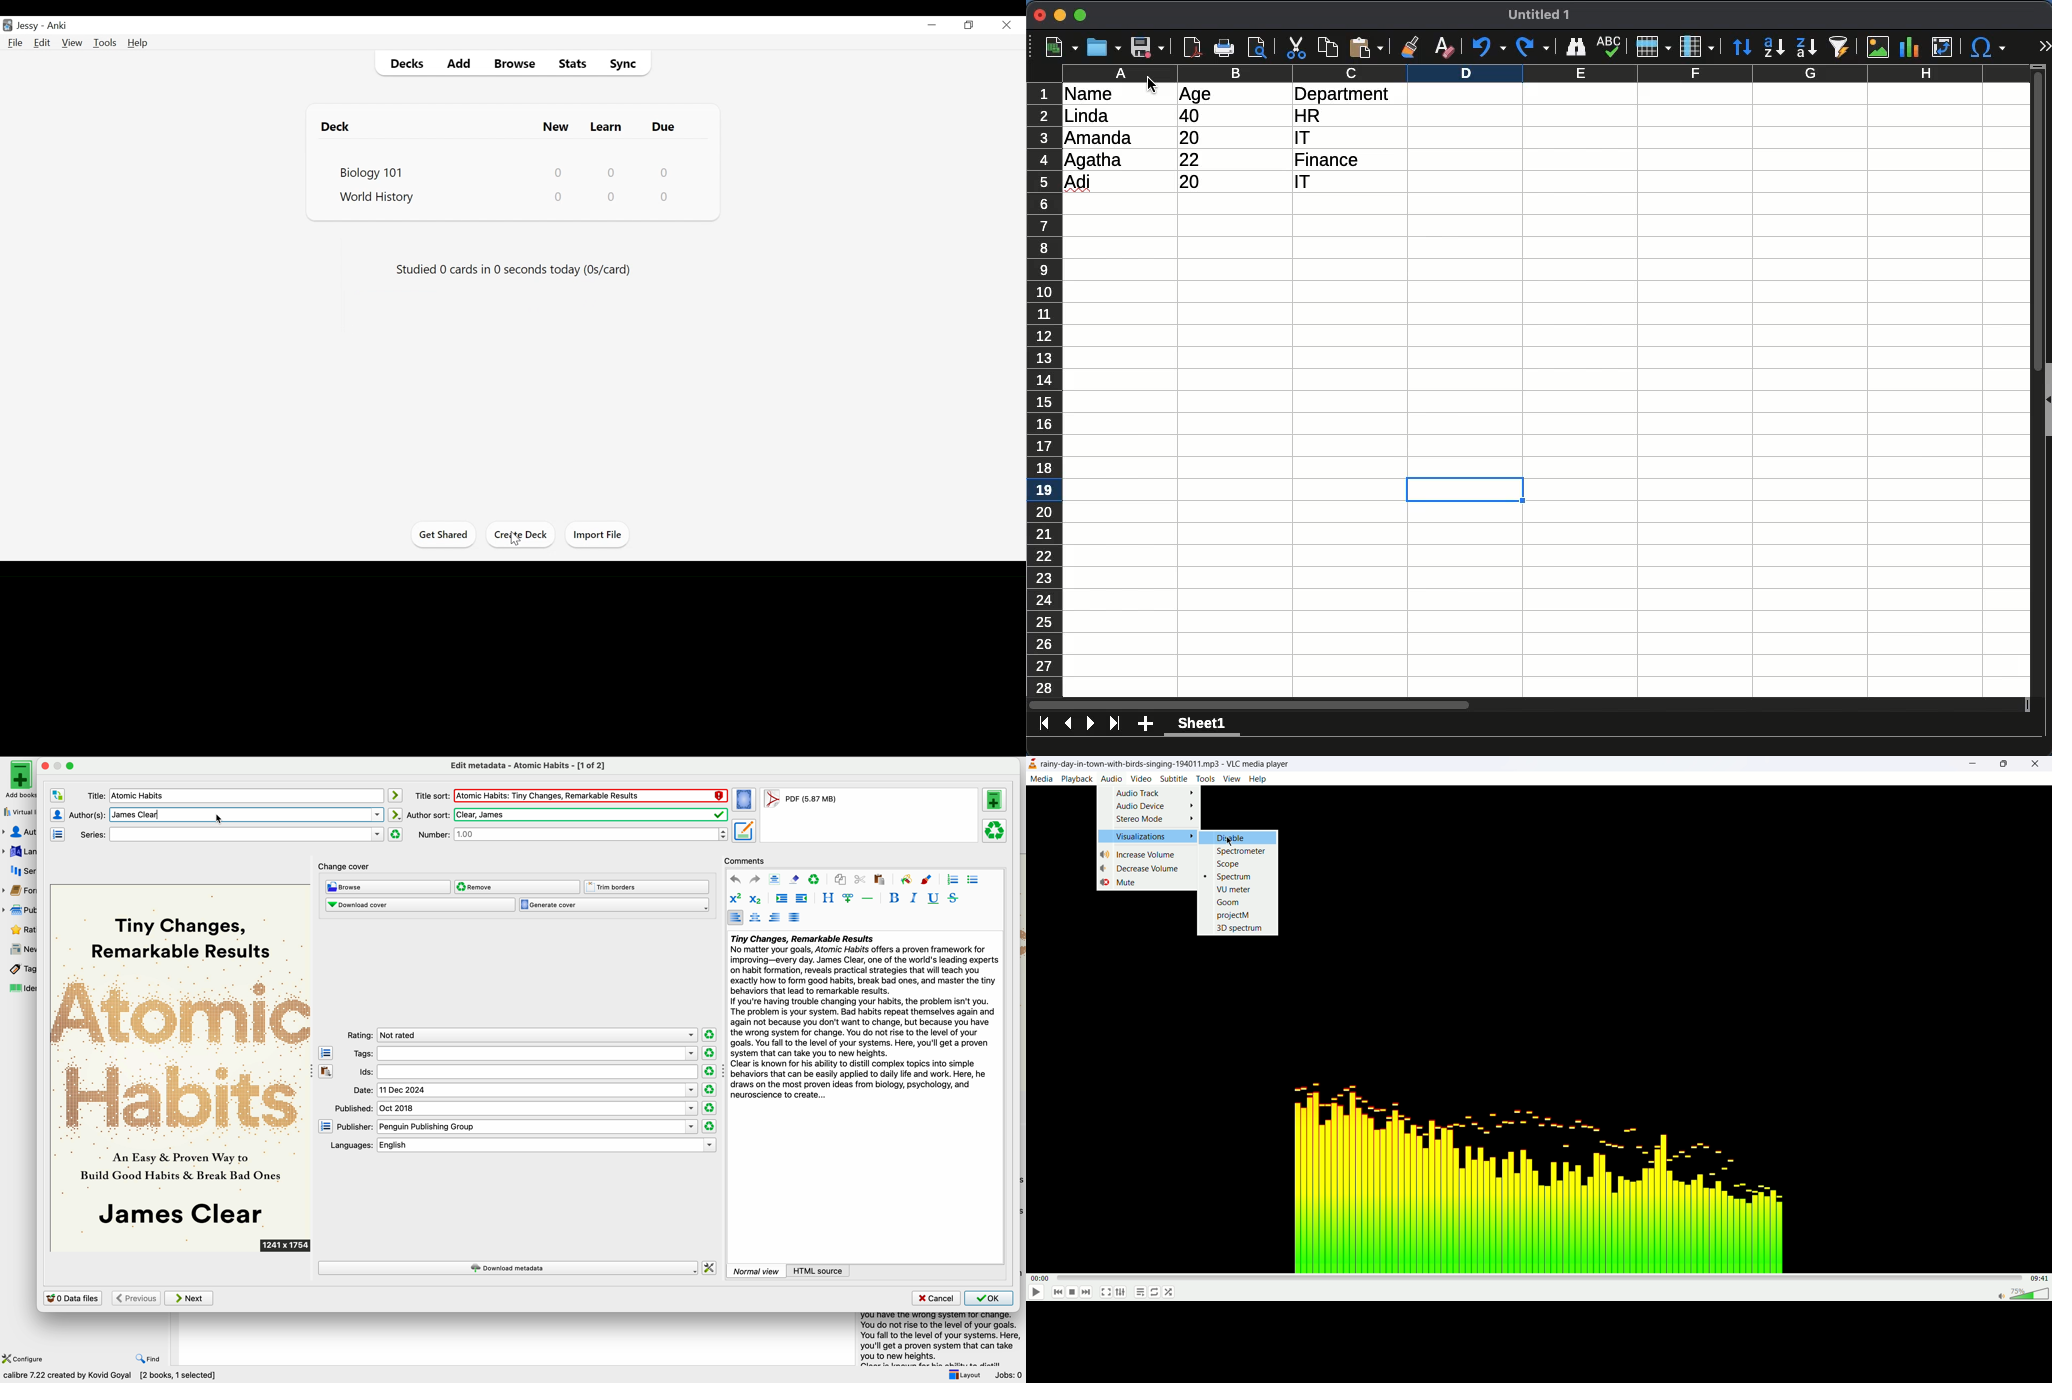 Image resolution: width=2072 pixels, height=1400 pixels. What do you see at coordinates (1233, 889) in the screenshot?
I see `VU meter` at bounding box center [1233, 889].